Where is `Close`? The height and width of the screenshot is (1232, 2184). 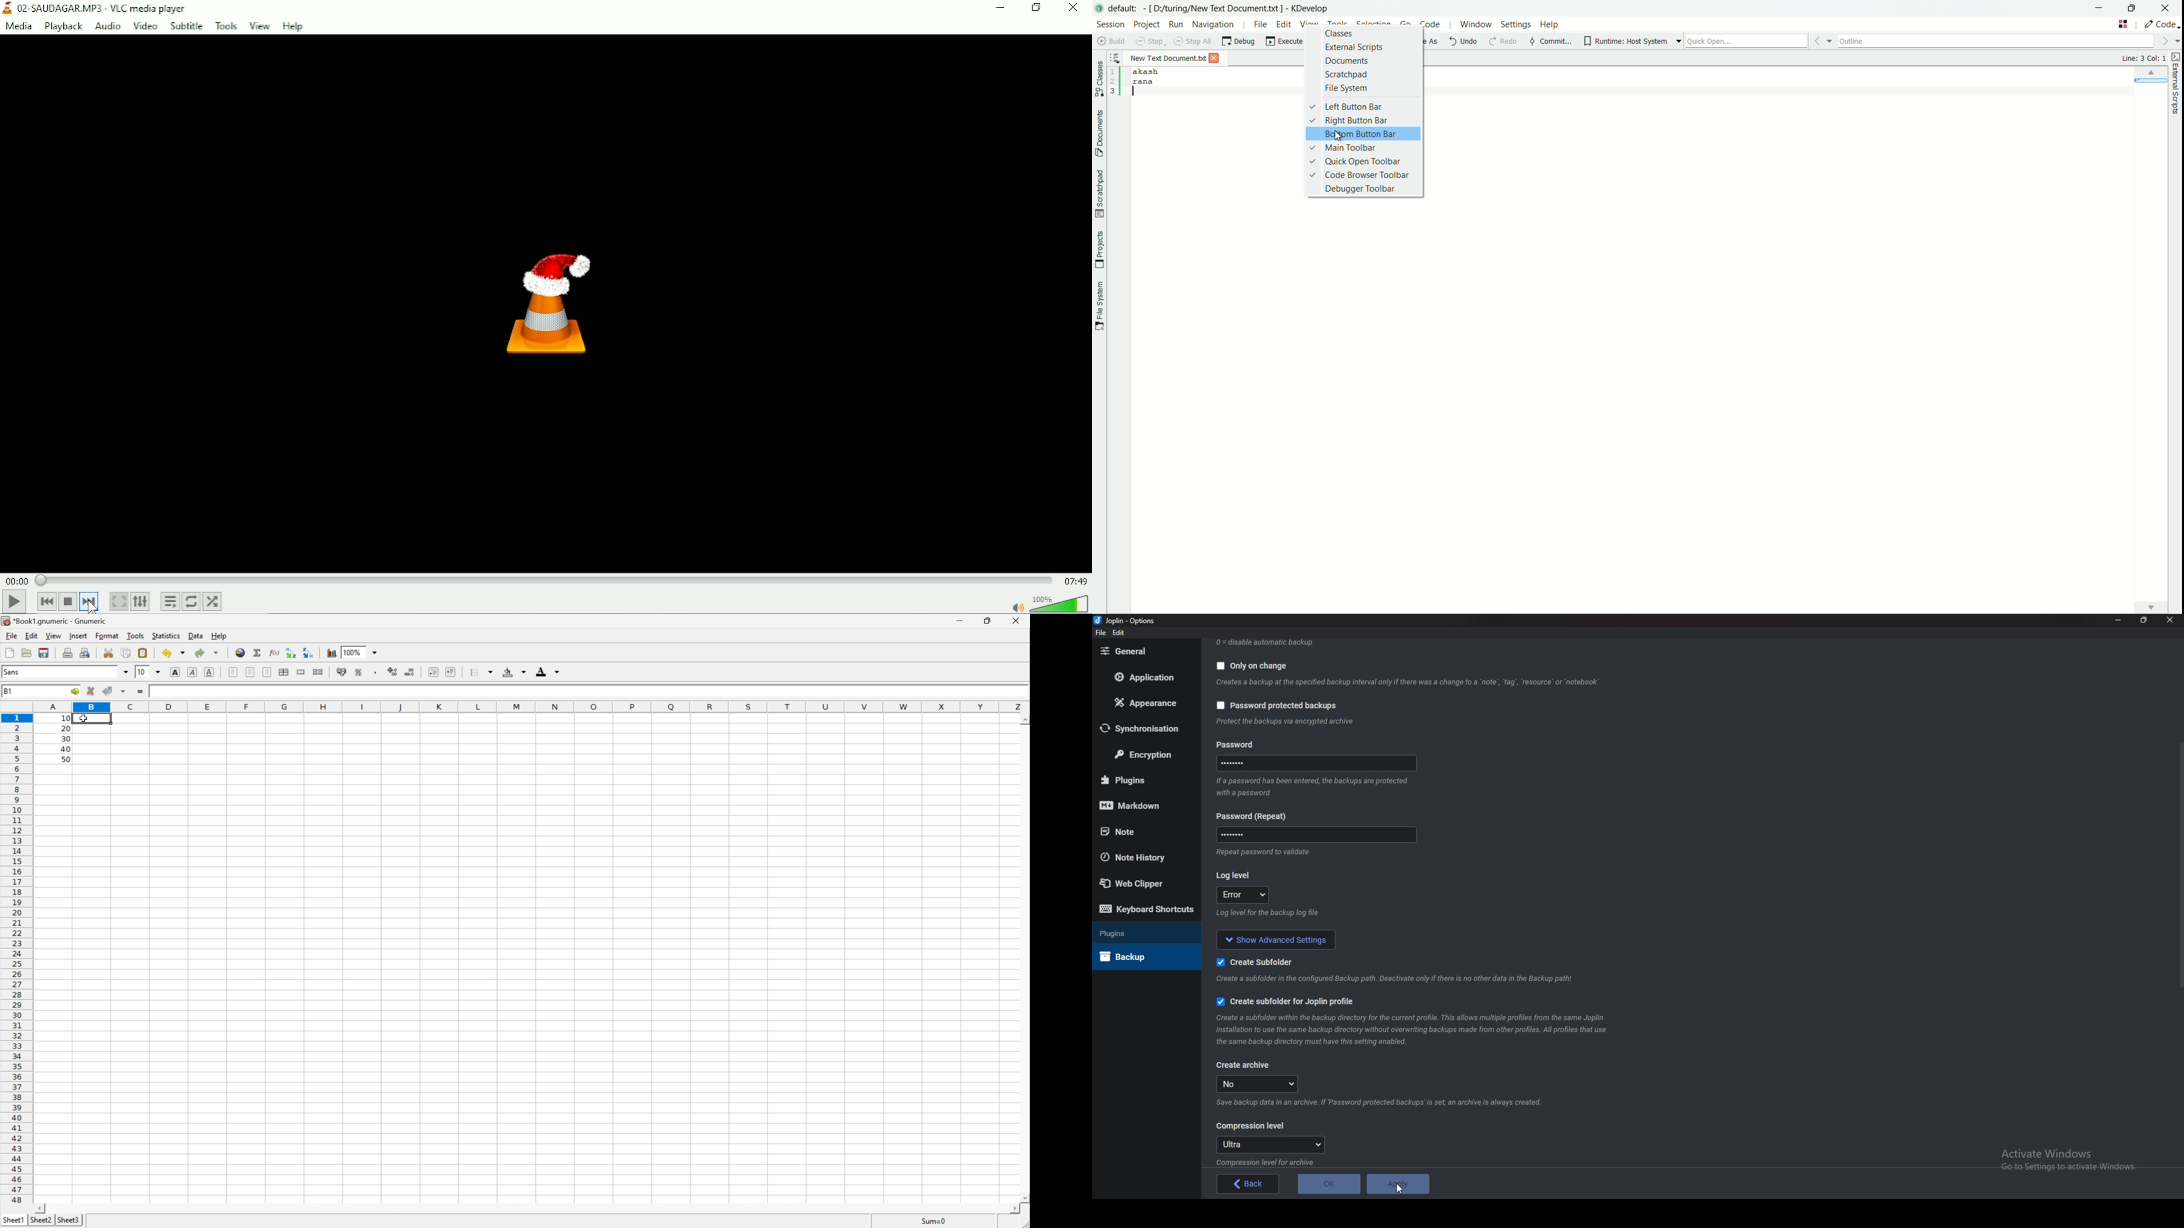 Close is located at coordinates (1017, 619).